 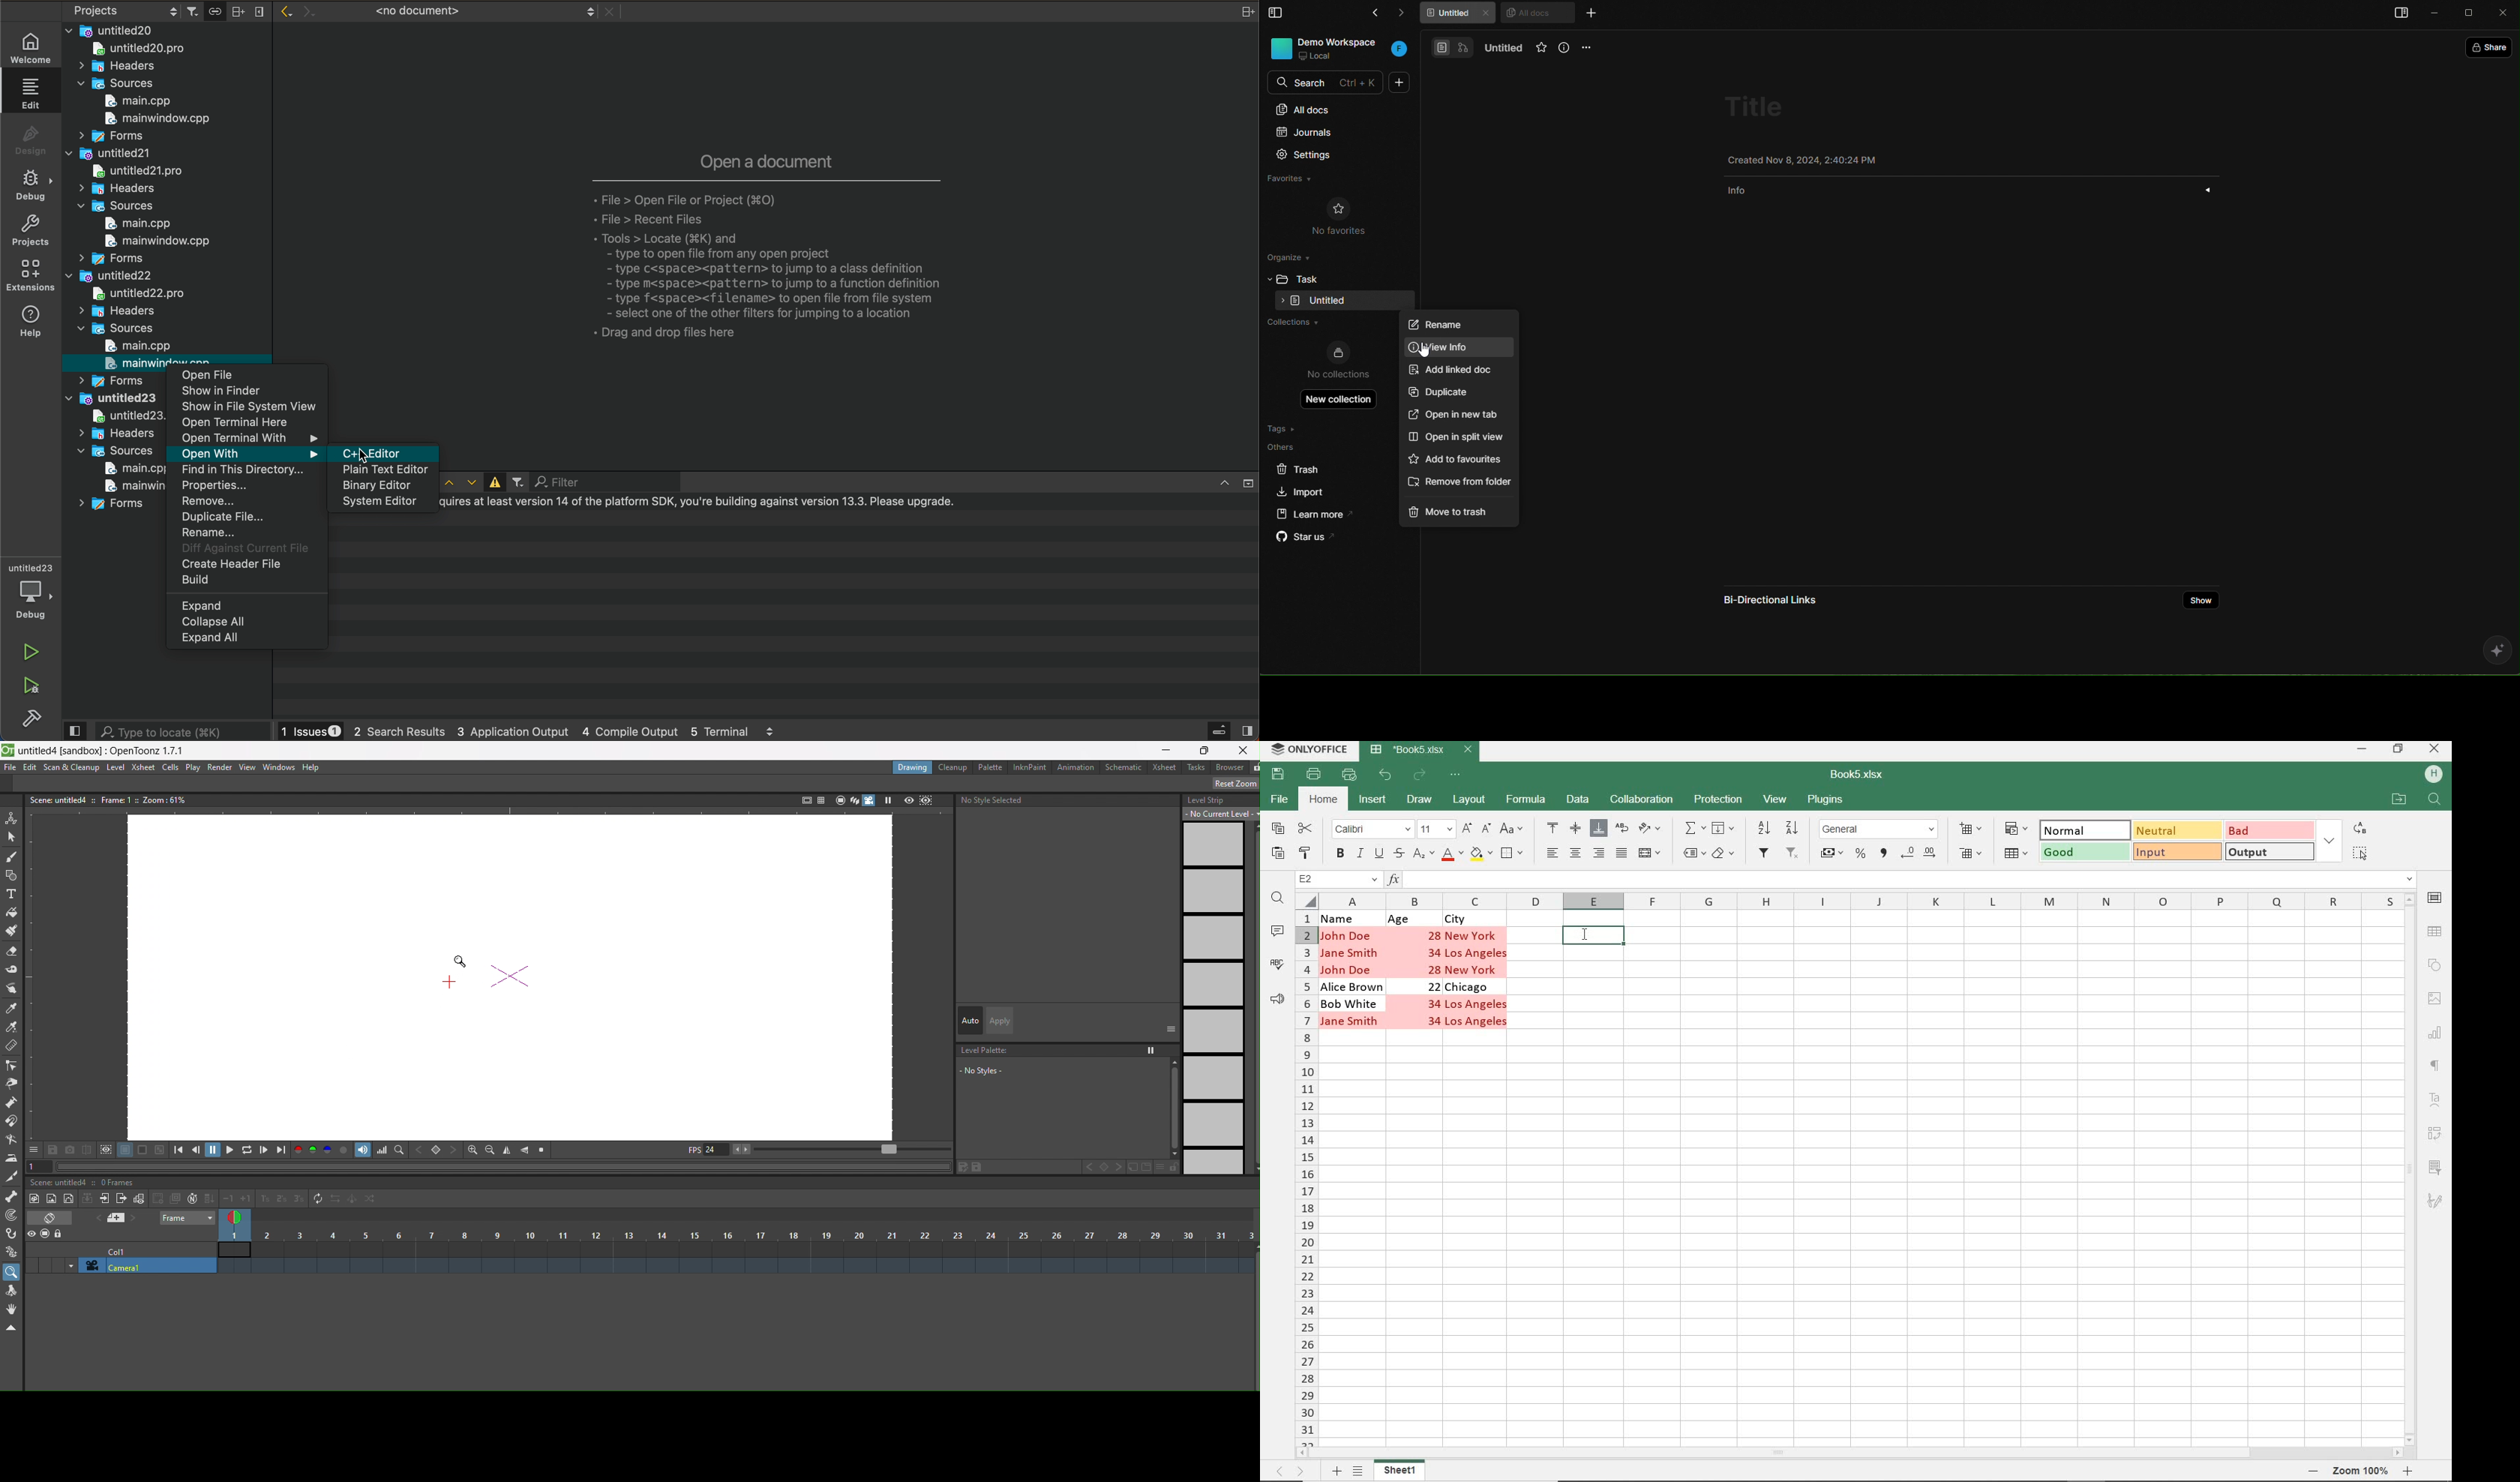 I want to click on REDO, so click(x=1420, y=776).